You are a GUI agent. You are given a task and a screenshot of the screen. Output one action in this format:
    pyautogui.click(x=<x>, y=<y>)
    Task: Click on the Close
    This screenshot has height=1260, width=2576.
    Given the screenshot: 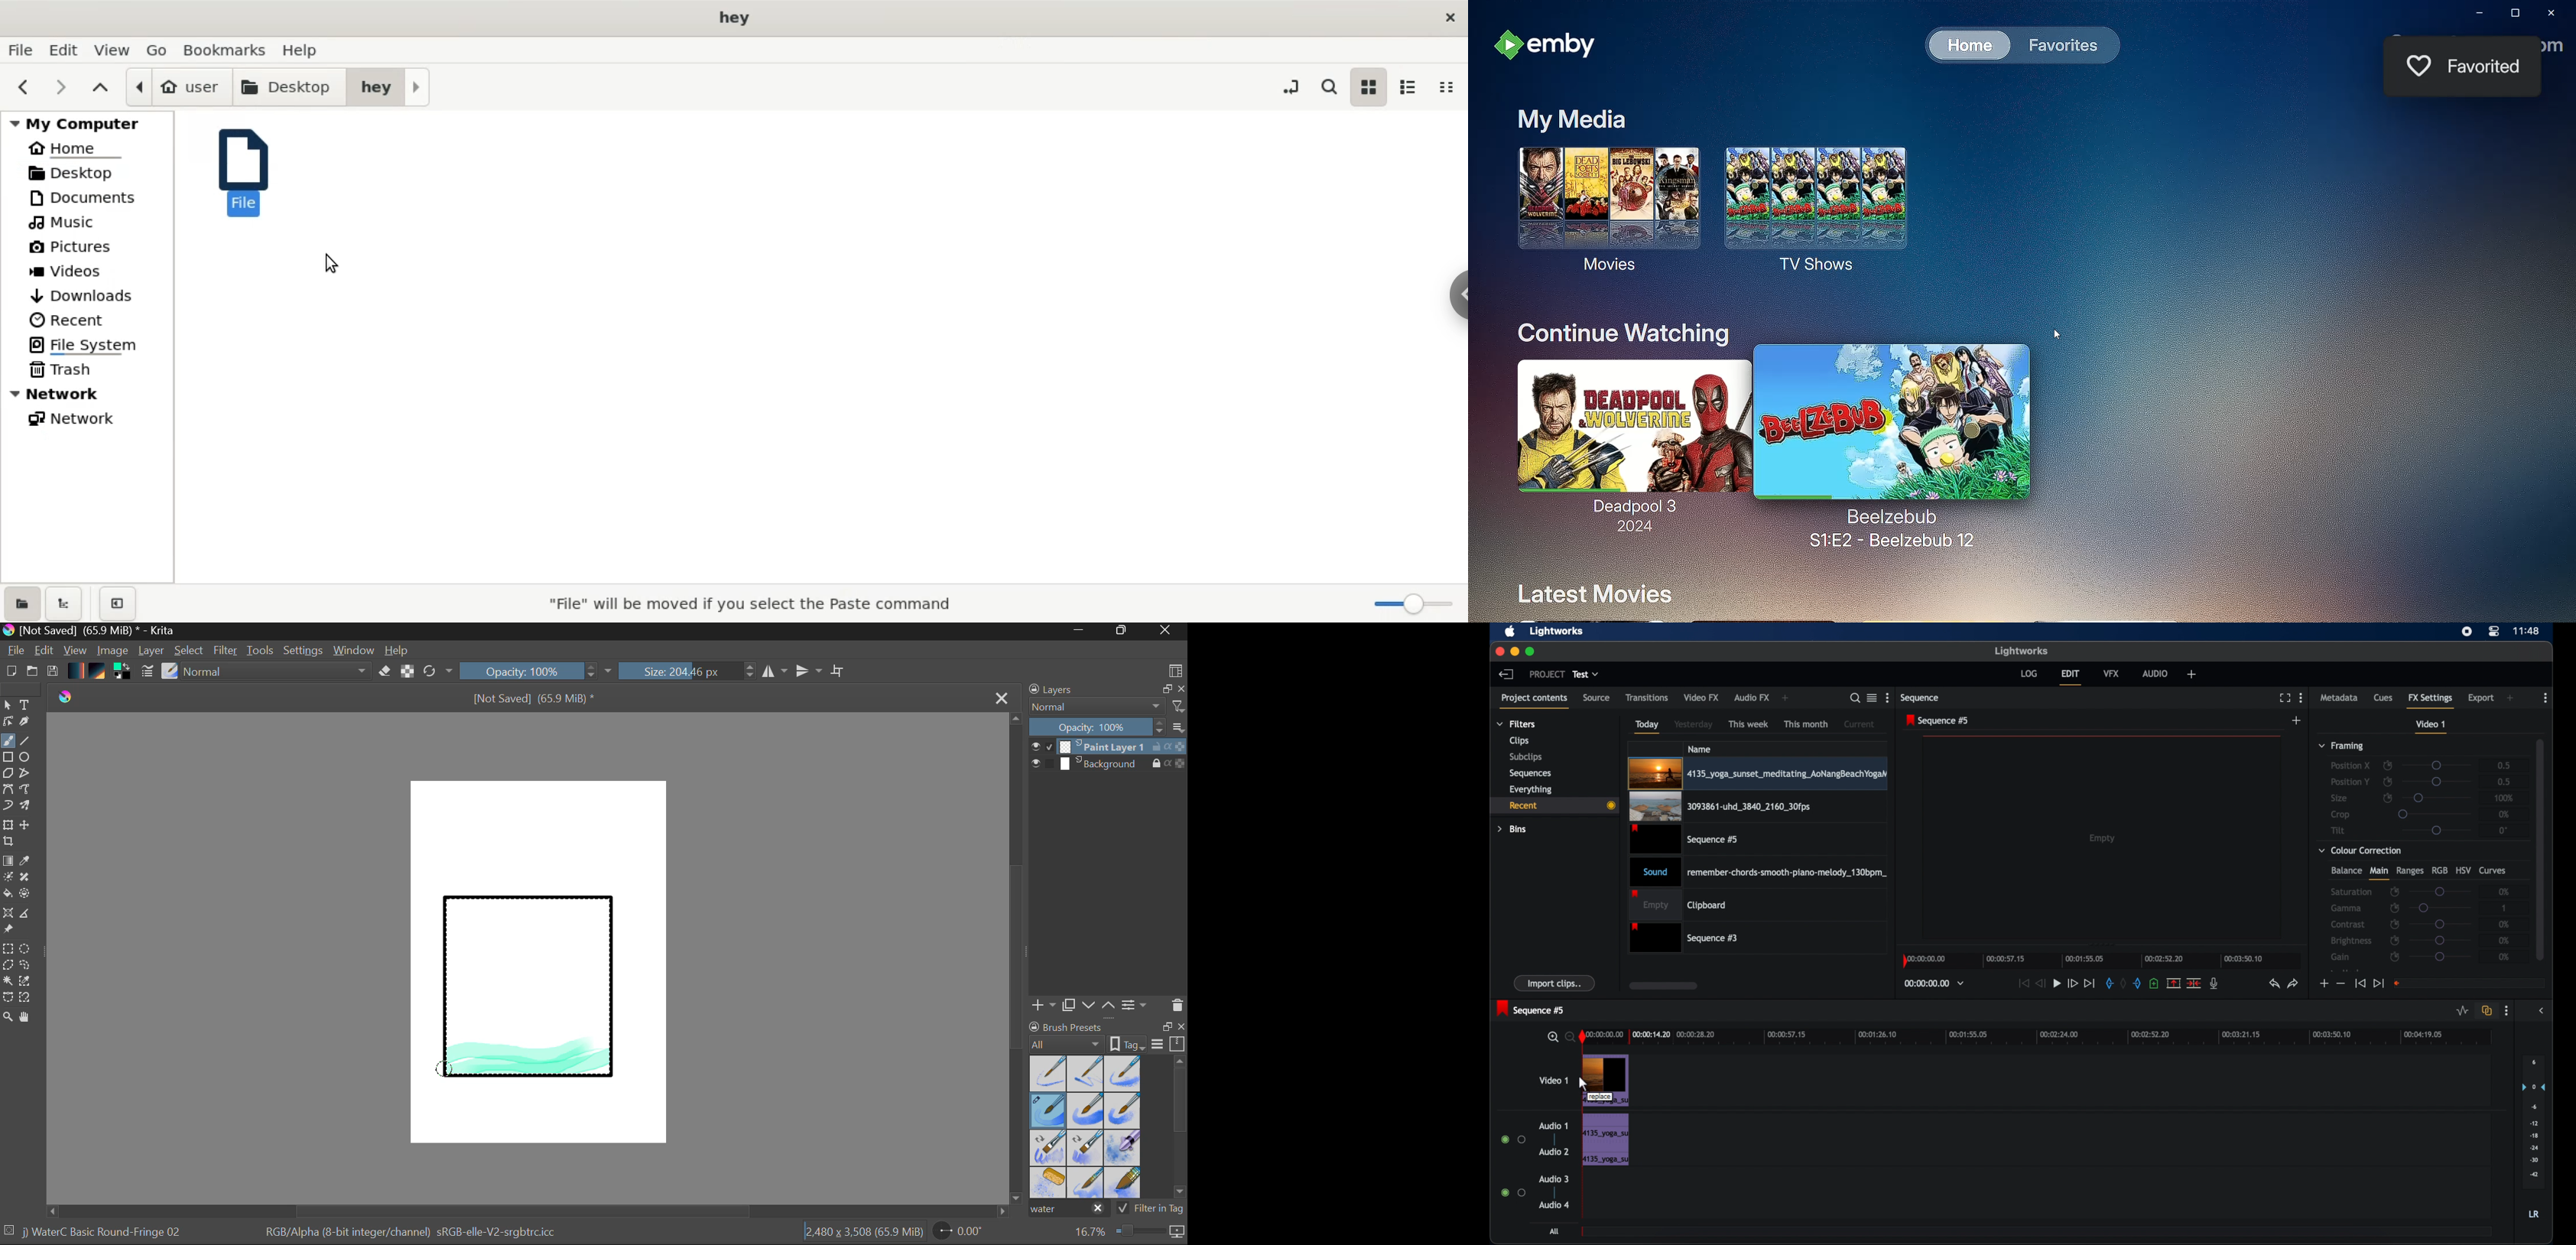 What is the action you would take?
    pyautogui.click(x=2554, y=13)
    